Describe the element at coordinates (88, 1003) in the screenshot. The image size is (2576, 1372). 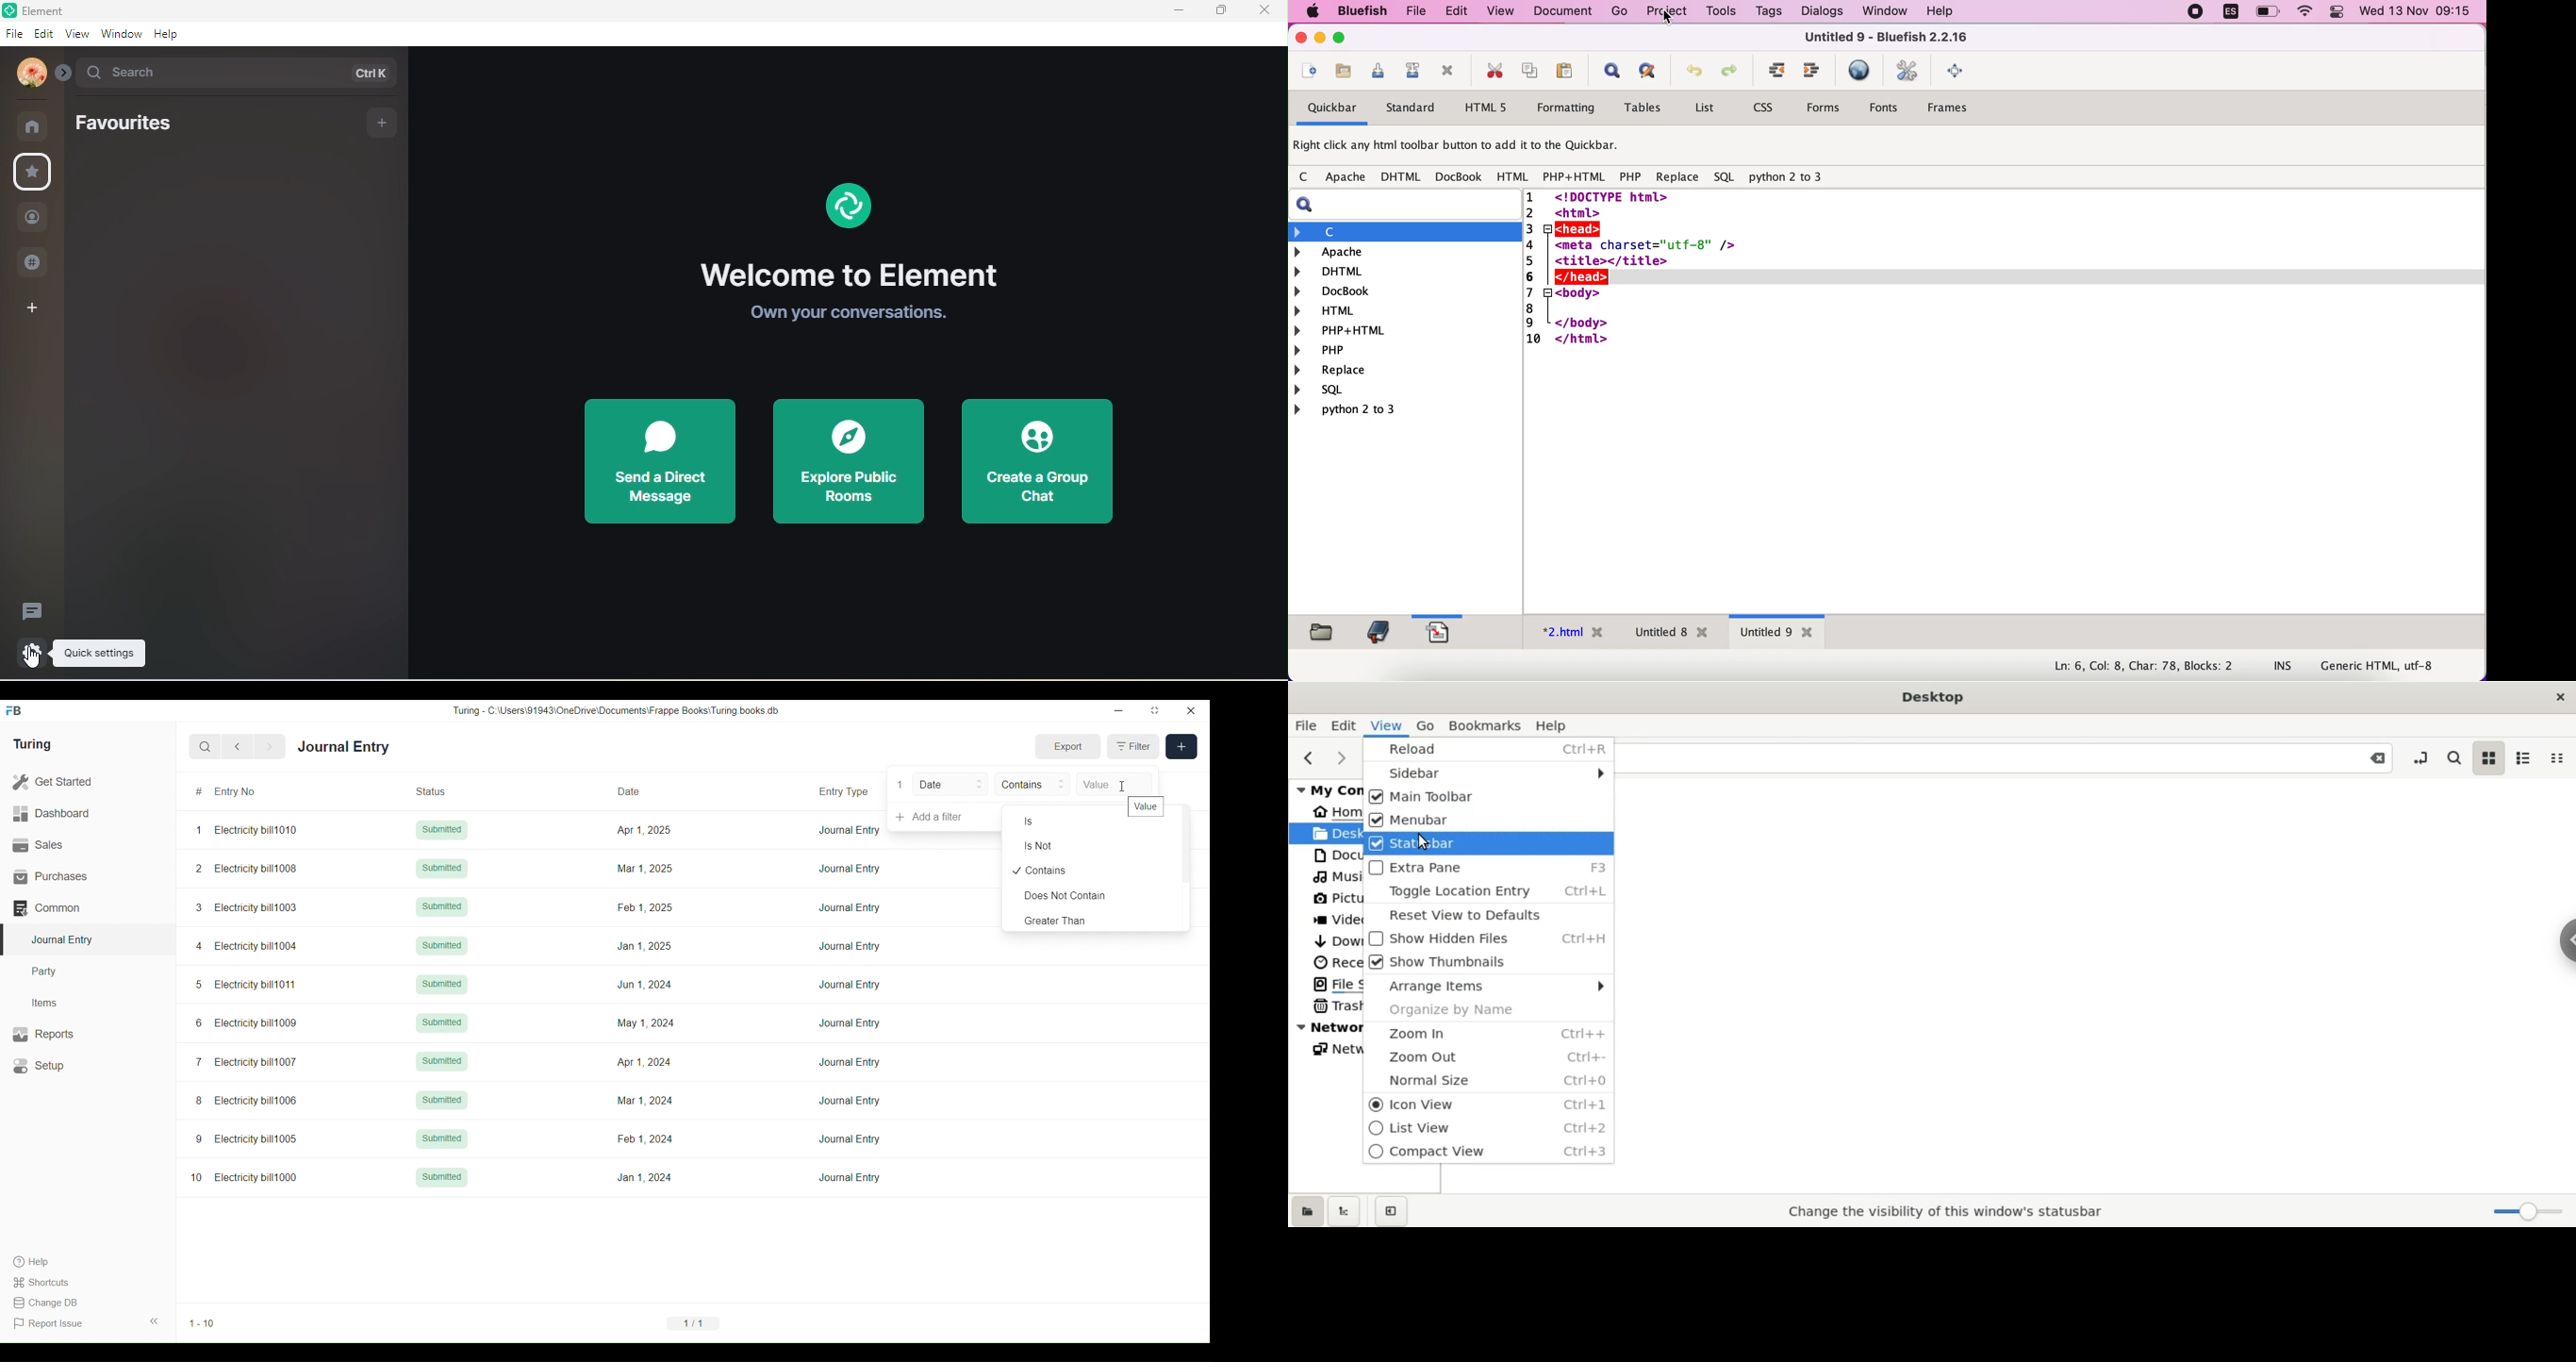
I see `Items` at that location.